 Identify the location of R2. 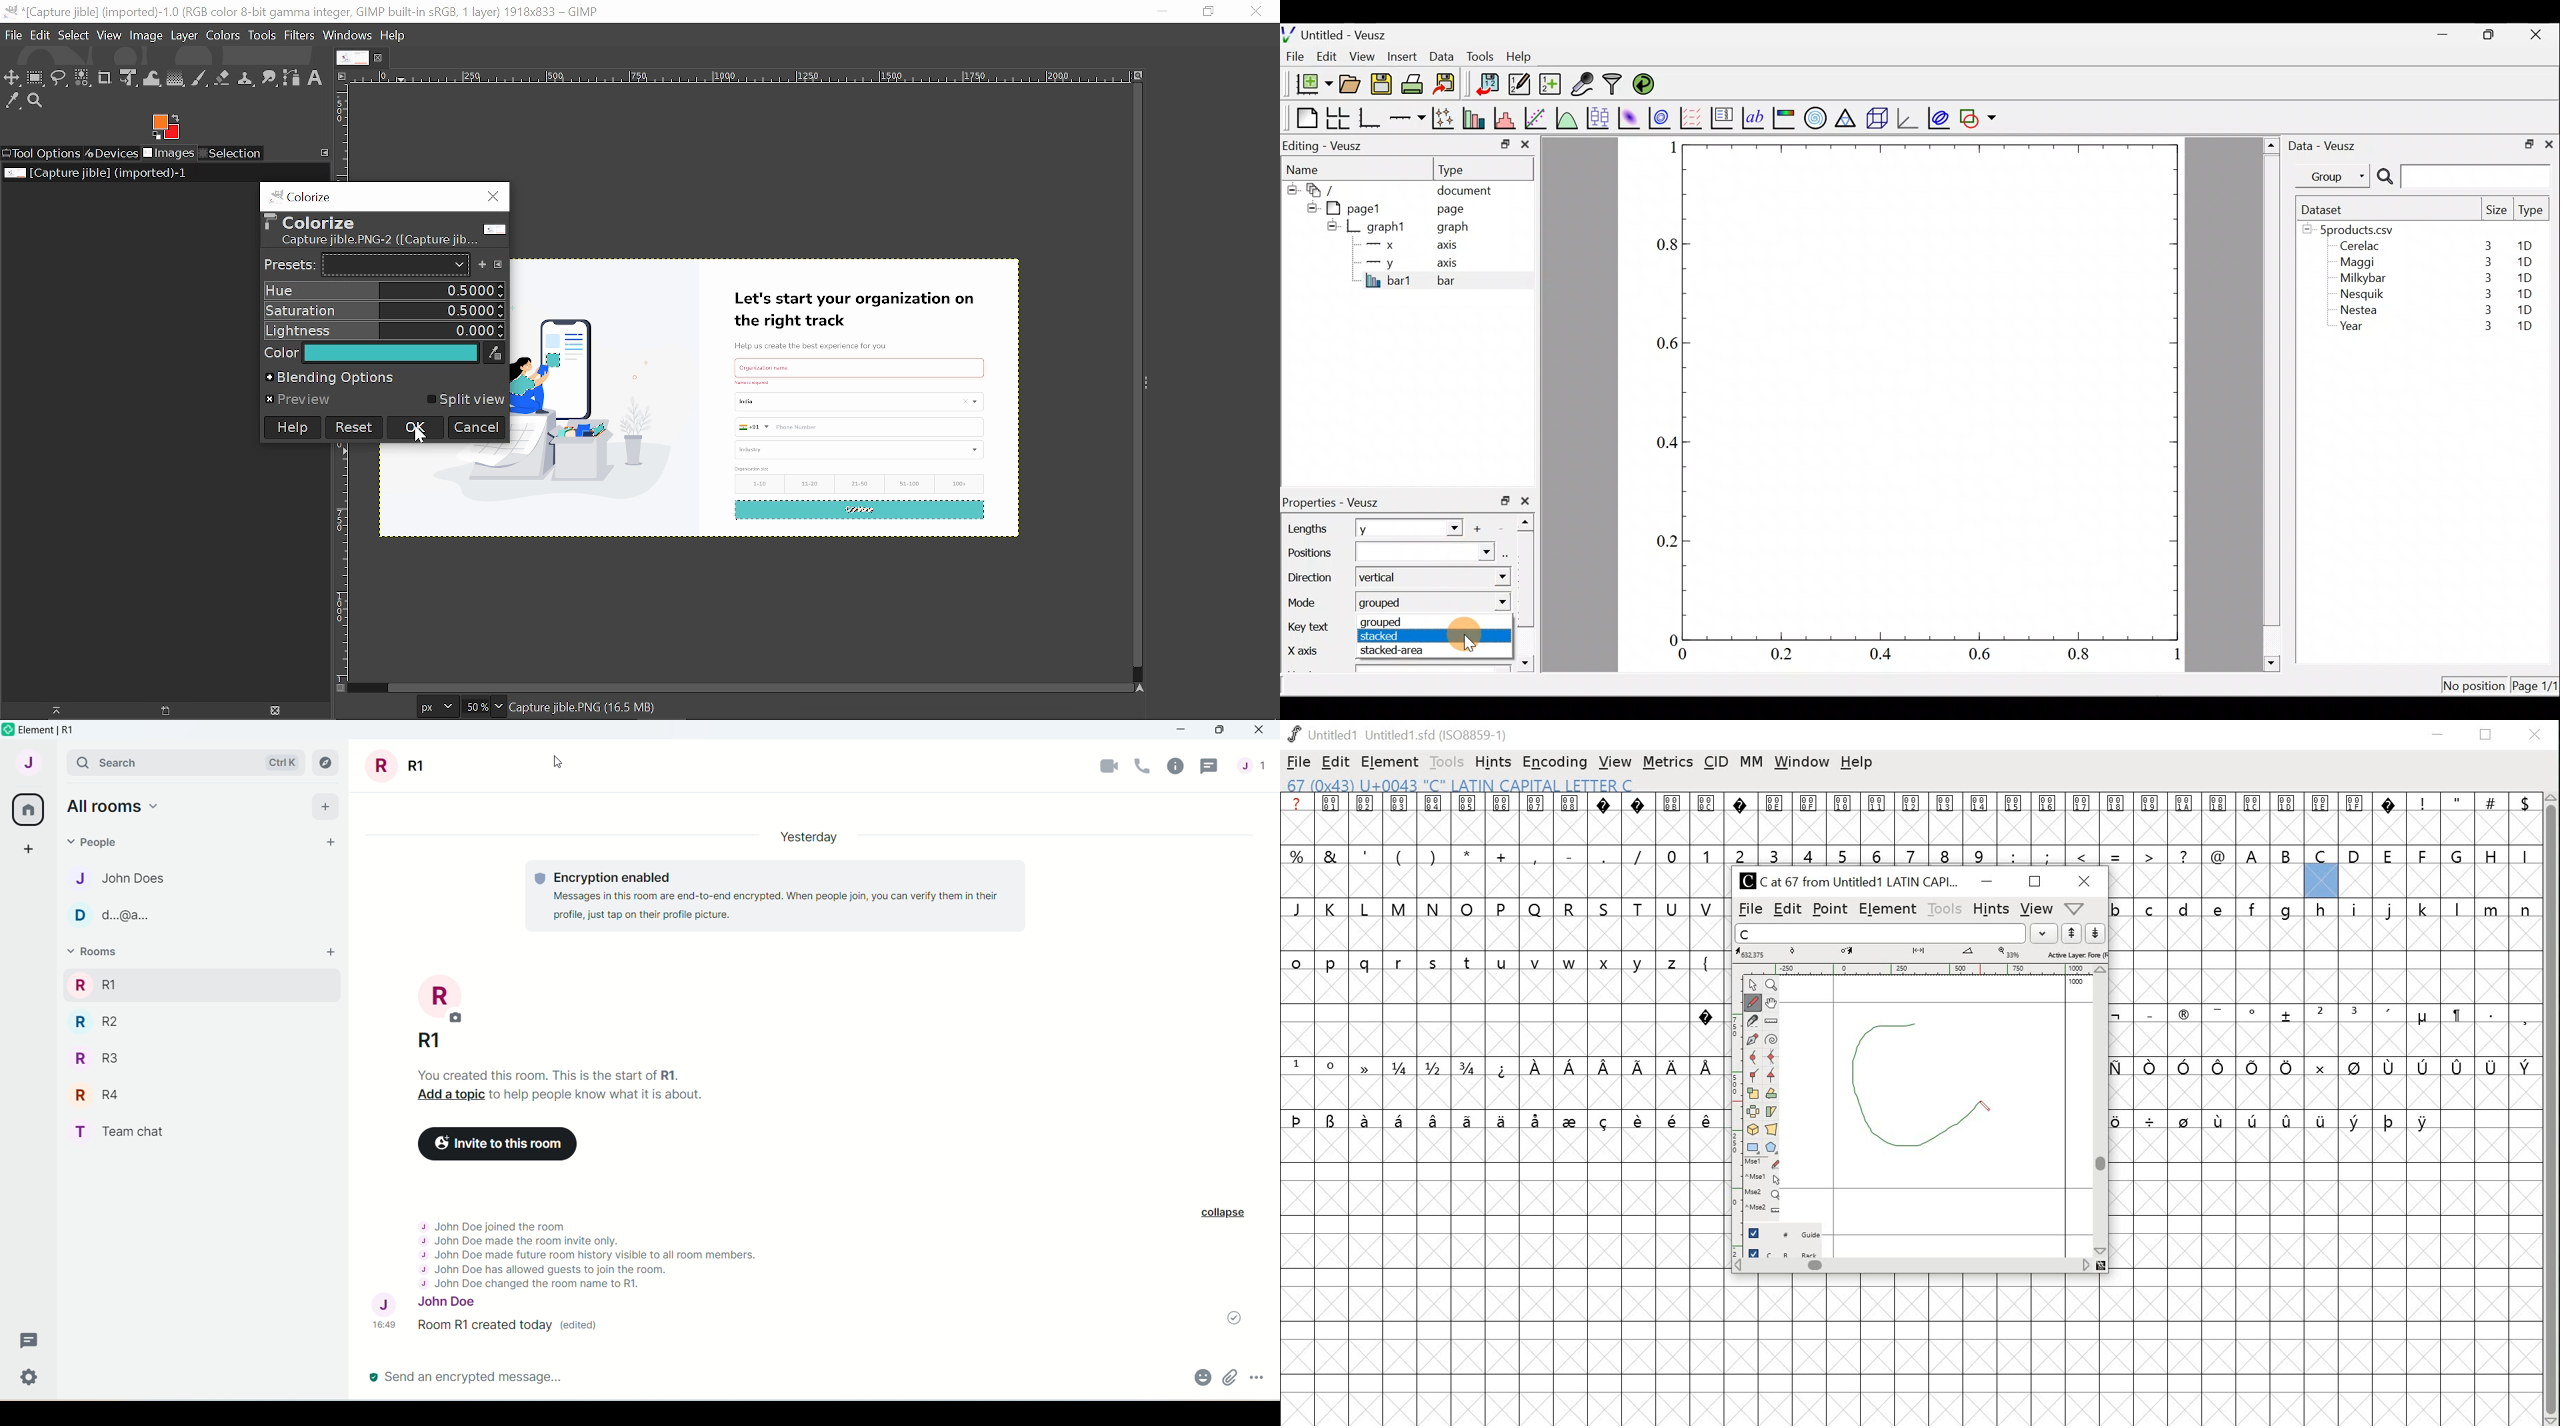
(95, 1021).